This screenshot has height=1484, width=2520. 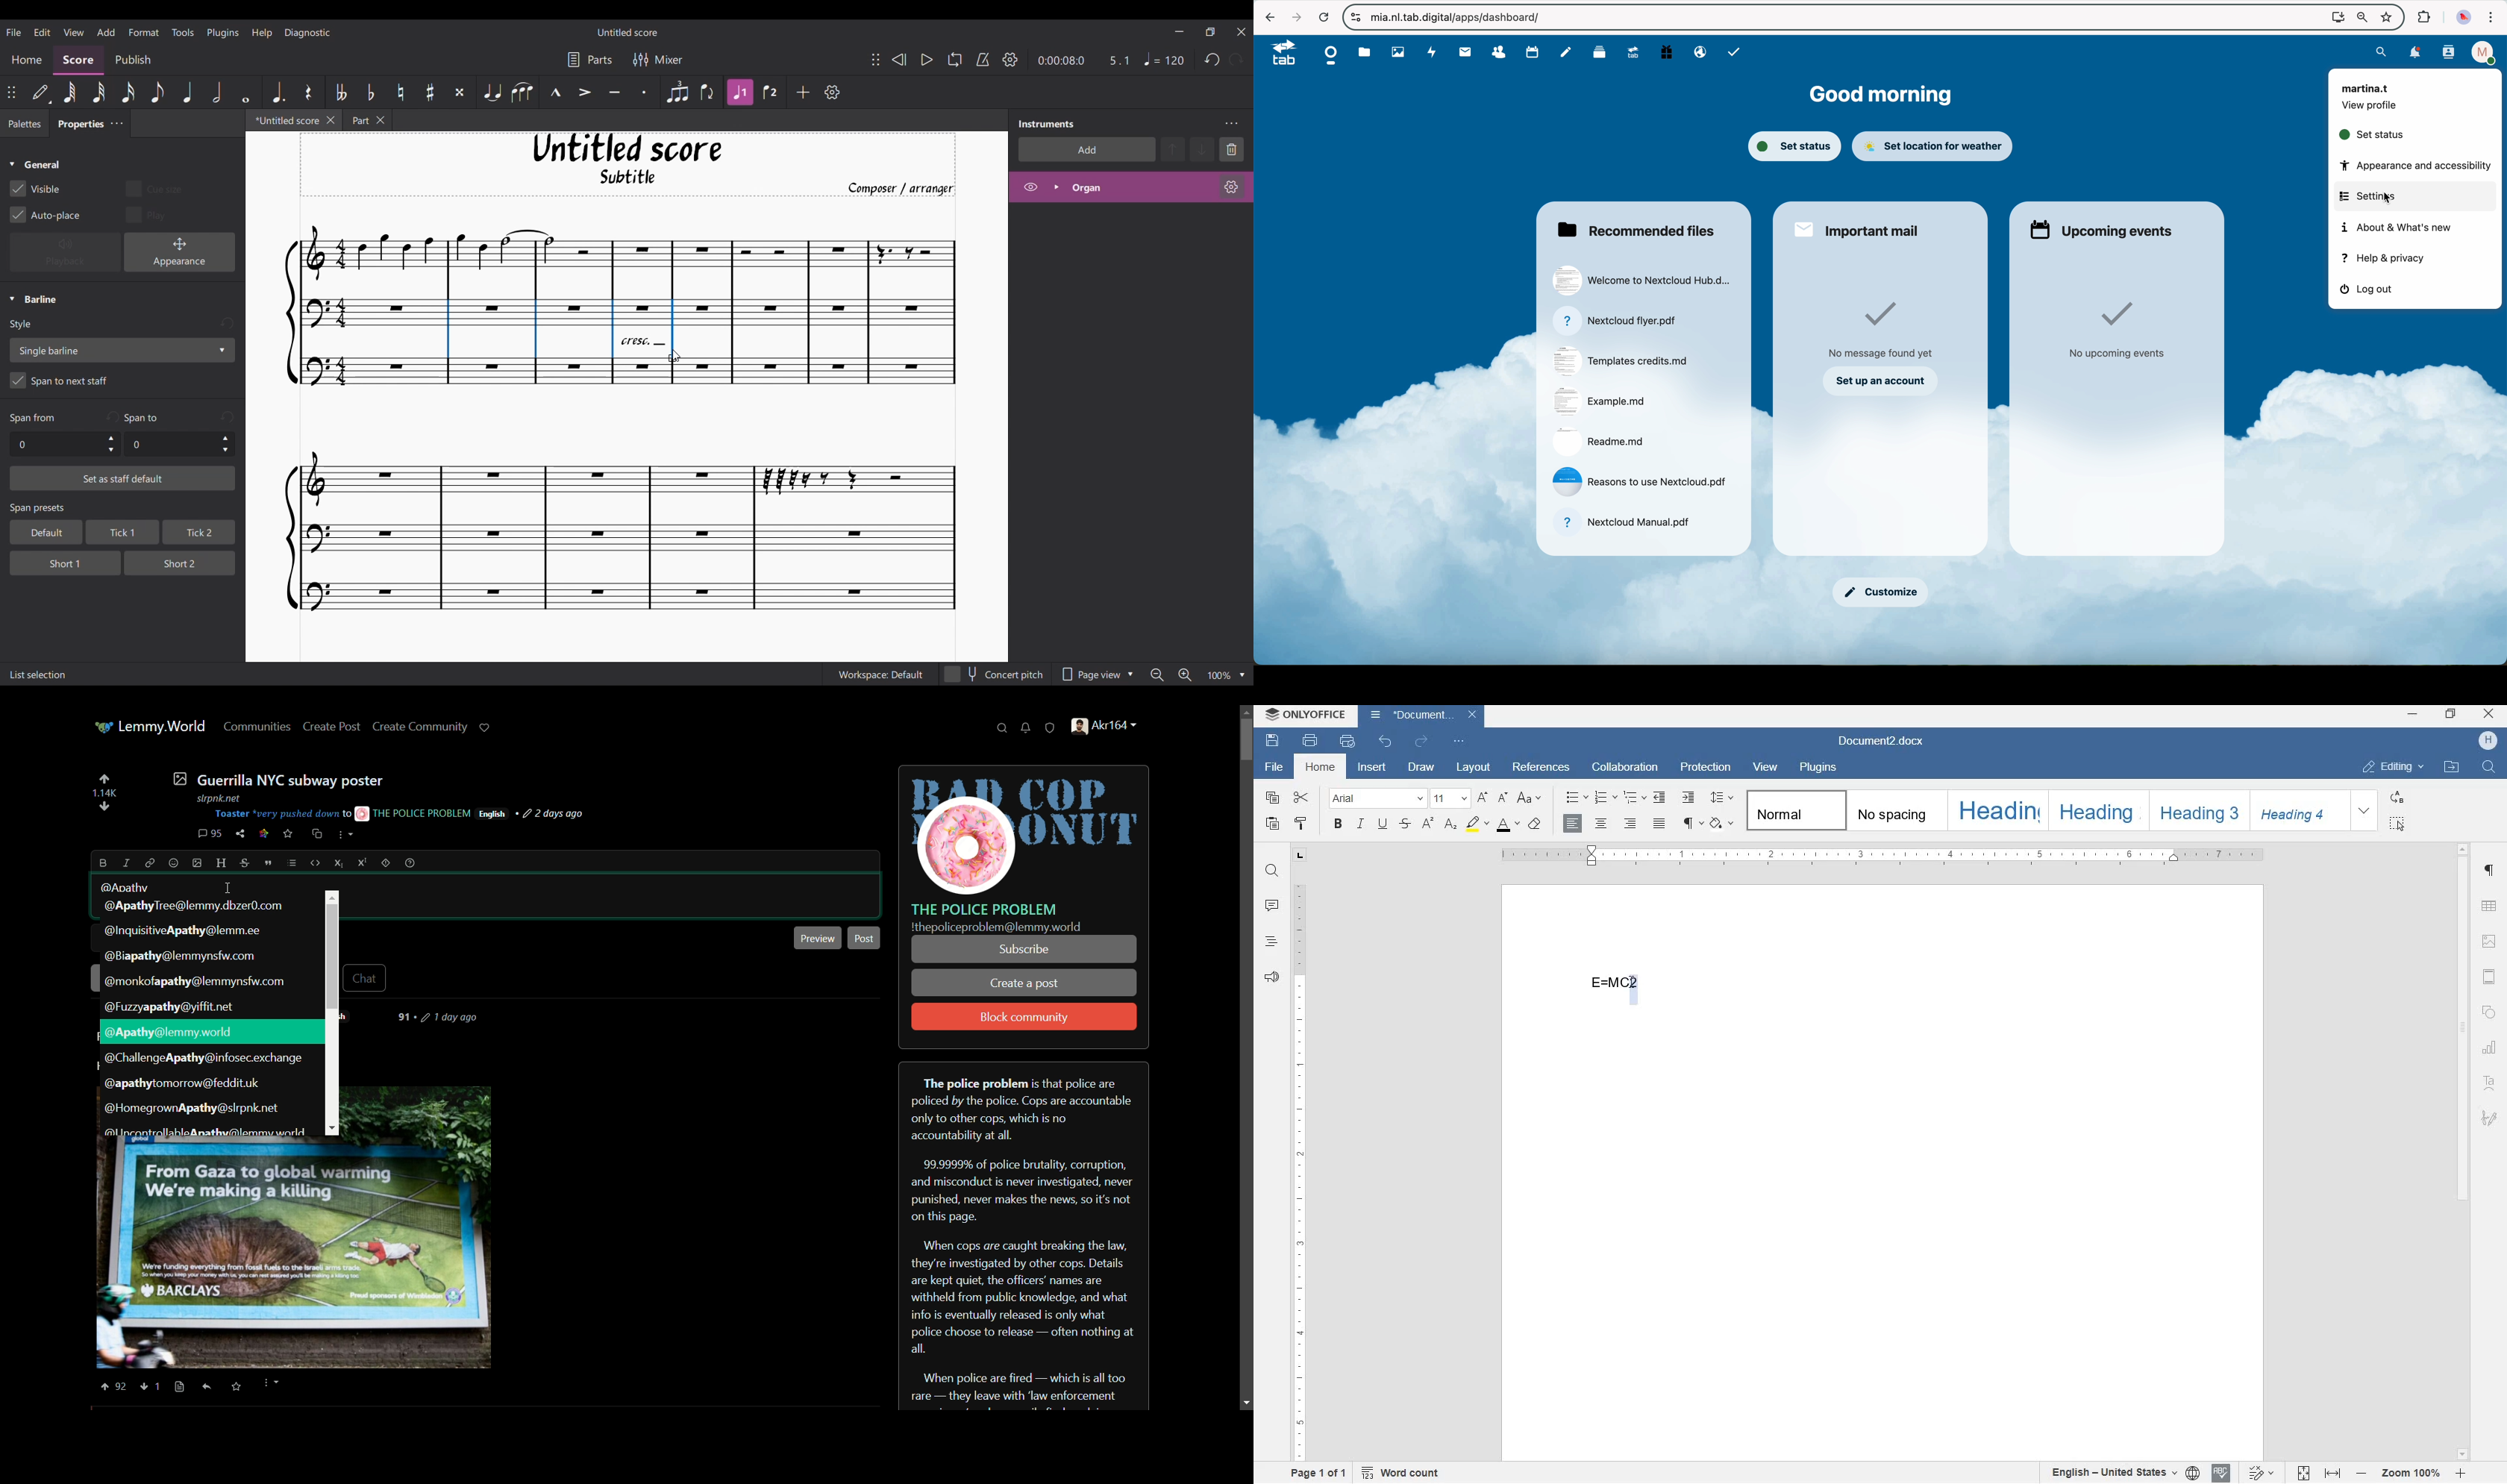 I want to click on file, so click(x=1365, y=53).